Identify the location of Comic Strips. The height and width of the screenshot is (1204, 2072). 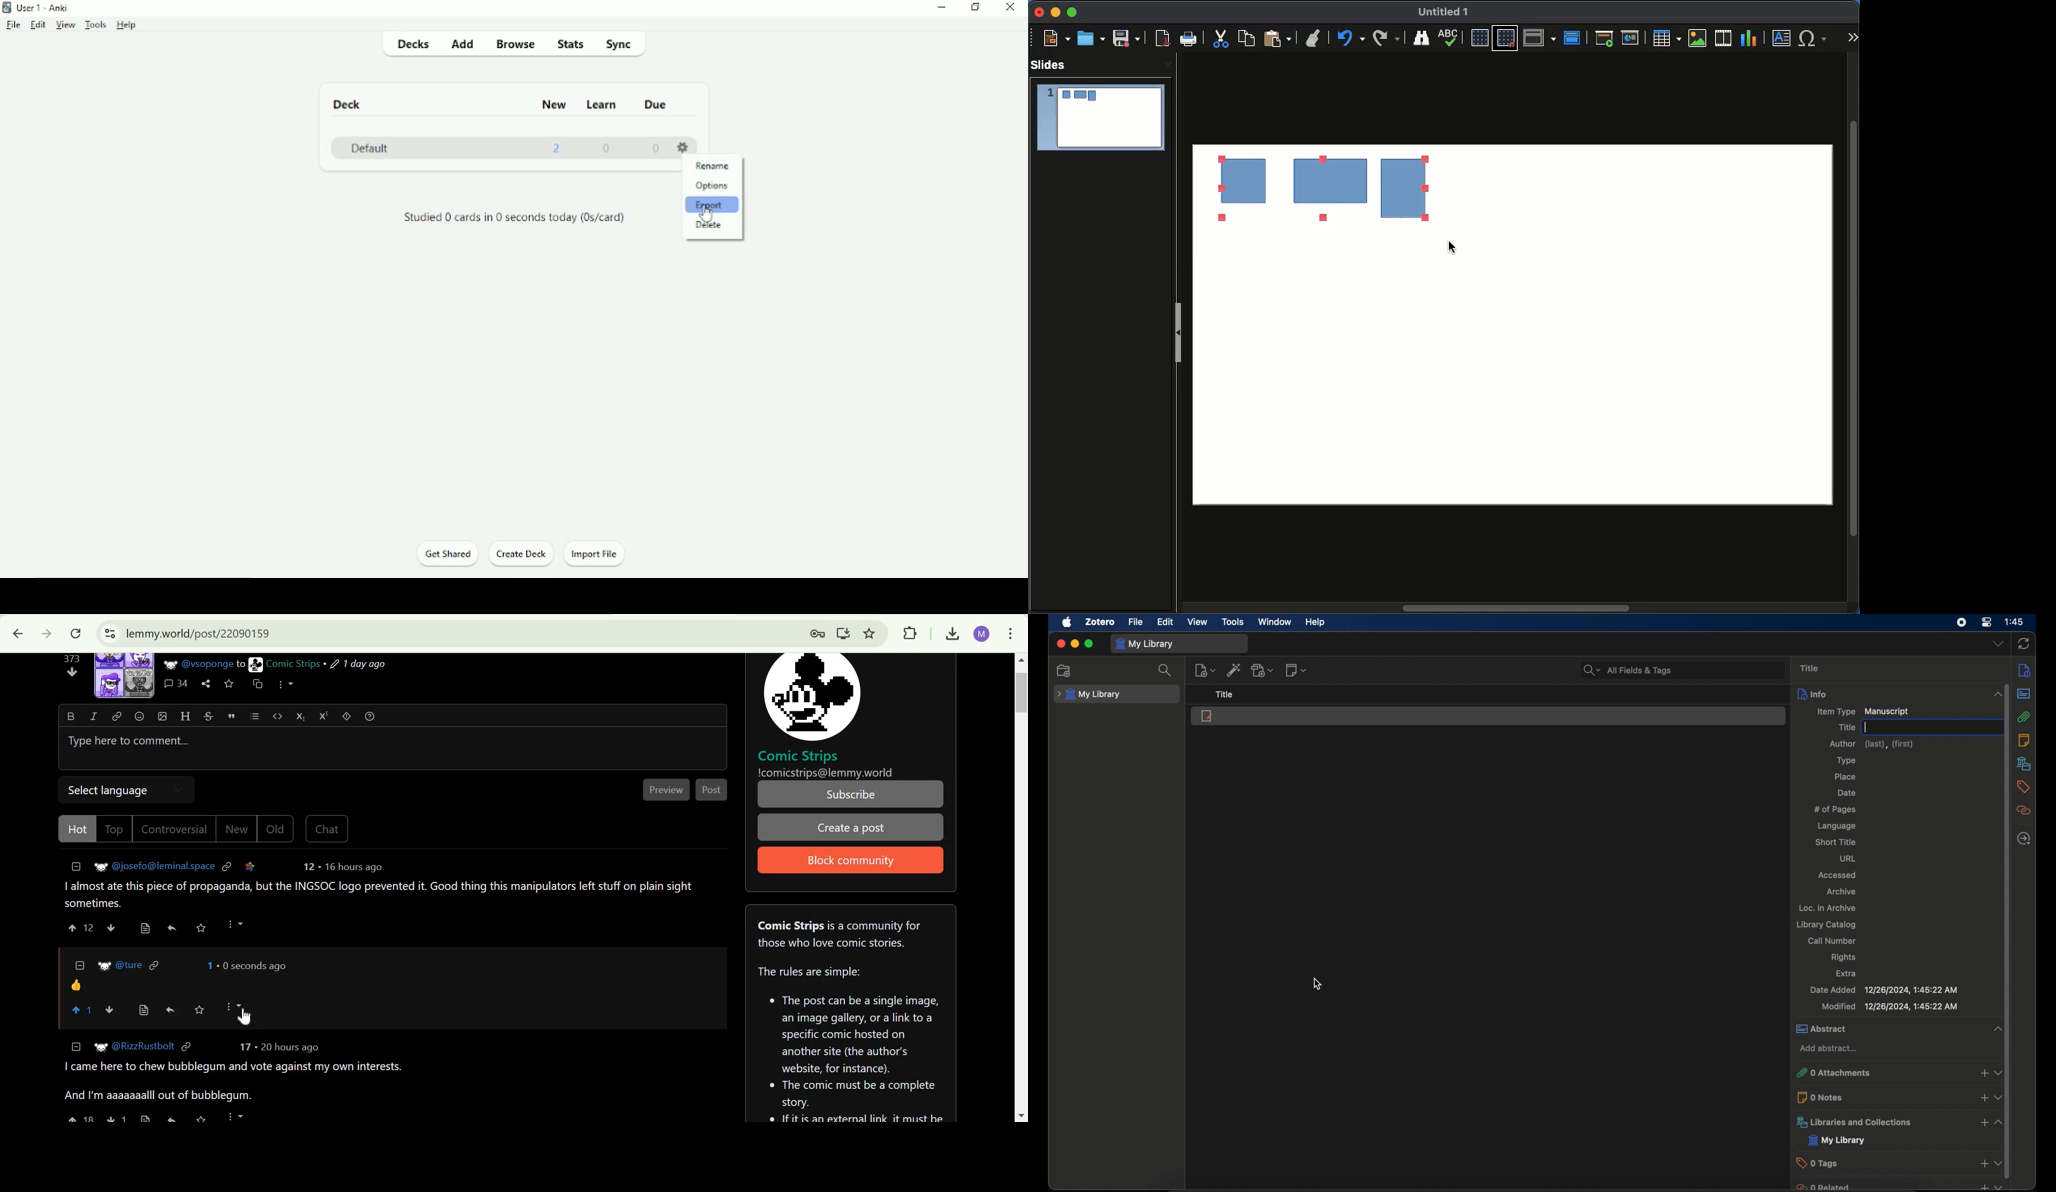
(798, 756).